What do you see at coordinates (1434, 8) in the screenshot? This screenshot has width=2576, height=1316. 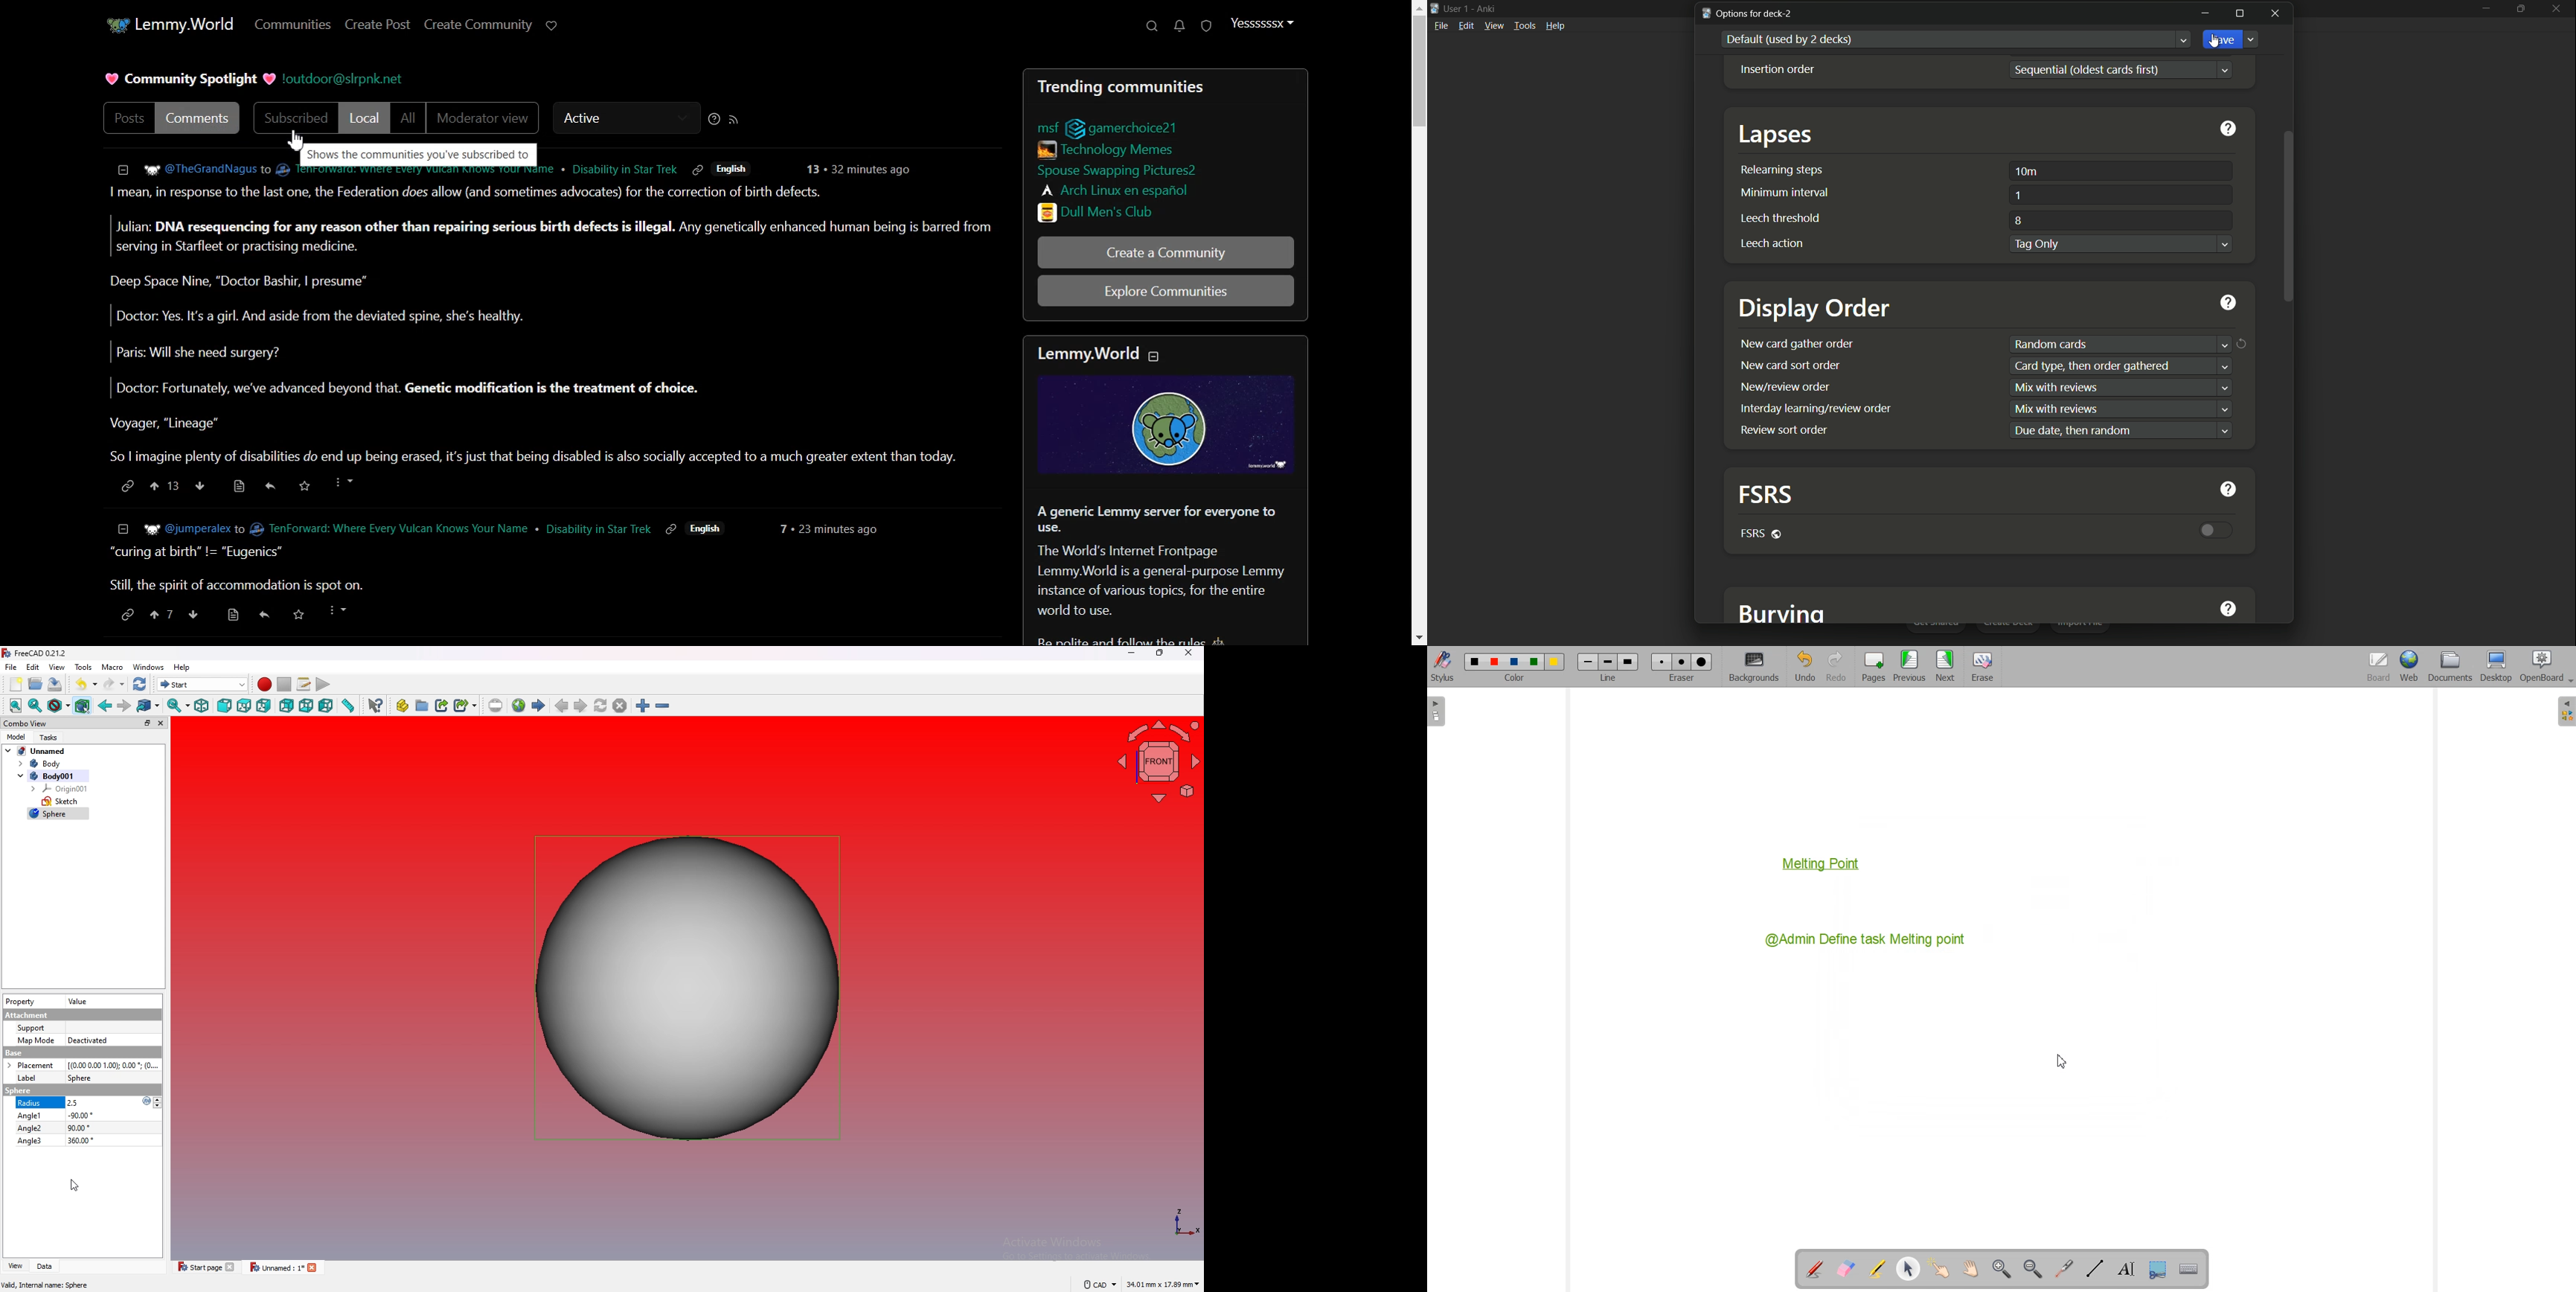 I see `app icon` at bounding box center [1434, 8].